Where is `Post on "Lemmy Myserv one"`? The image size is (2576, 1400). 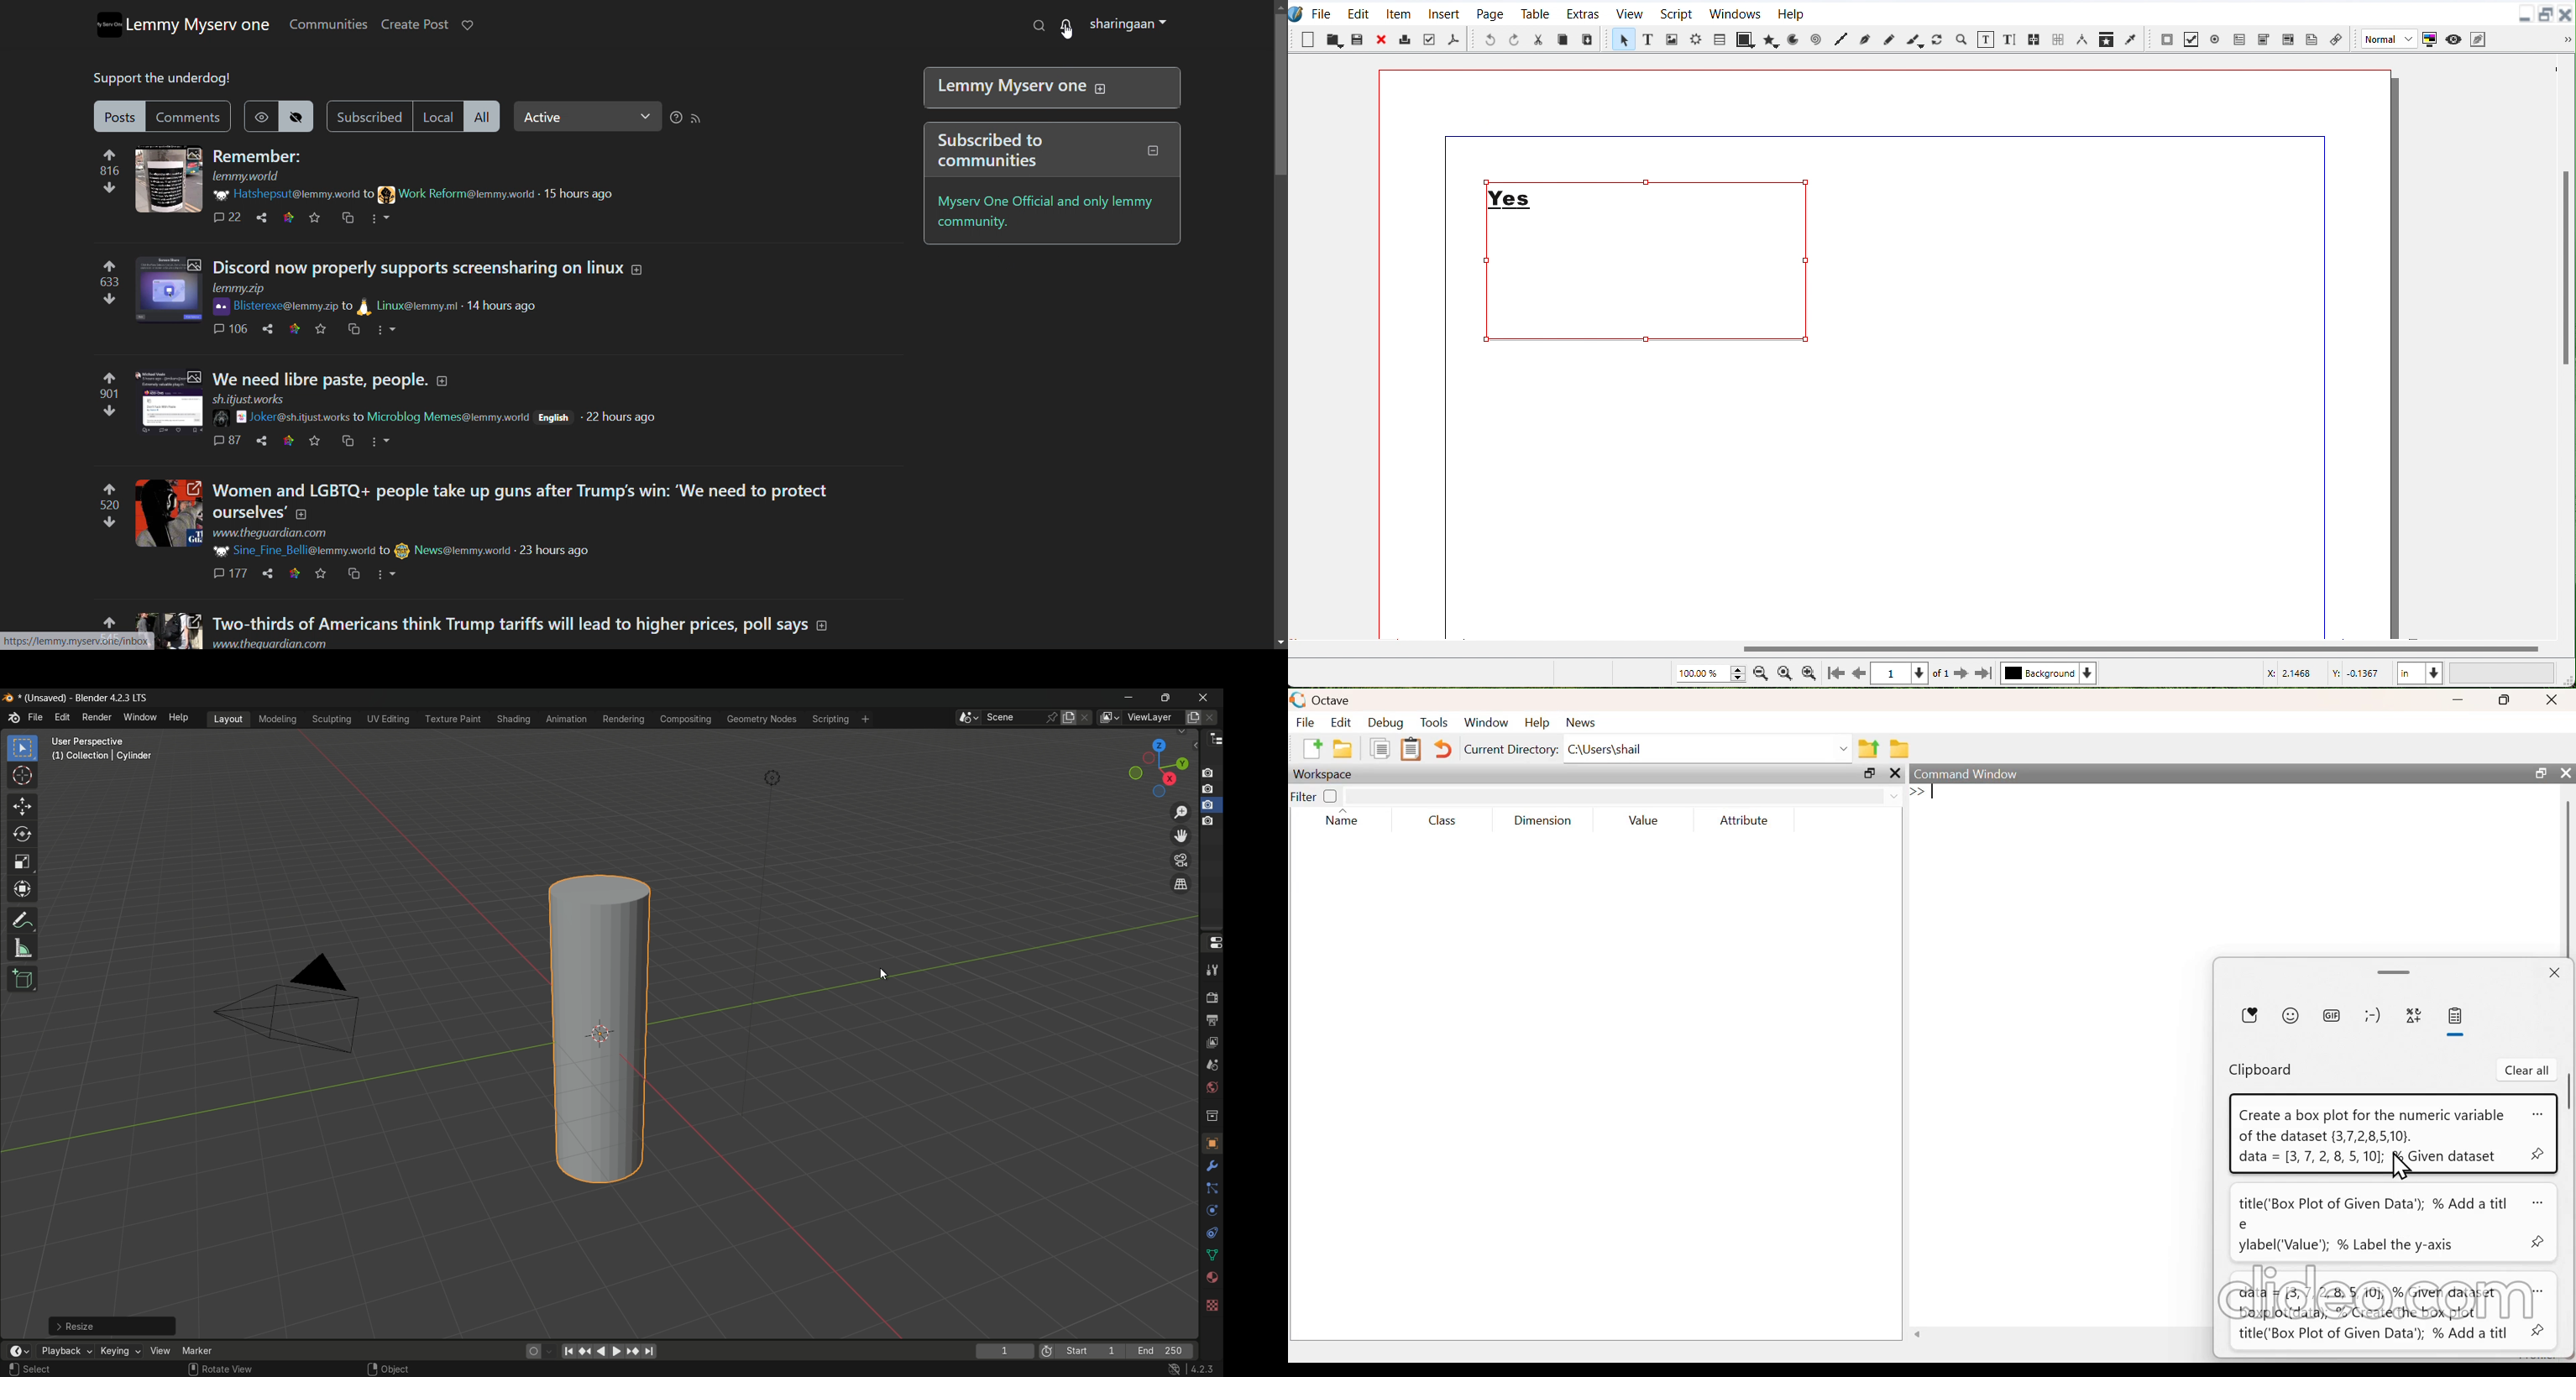
Post on "Lemmy Myserv one" is located at coordinates (1046, 87).